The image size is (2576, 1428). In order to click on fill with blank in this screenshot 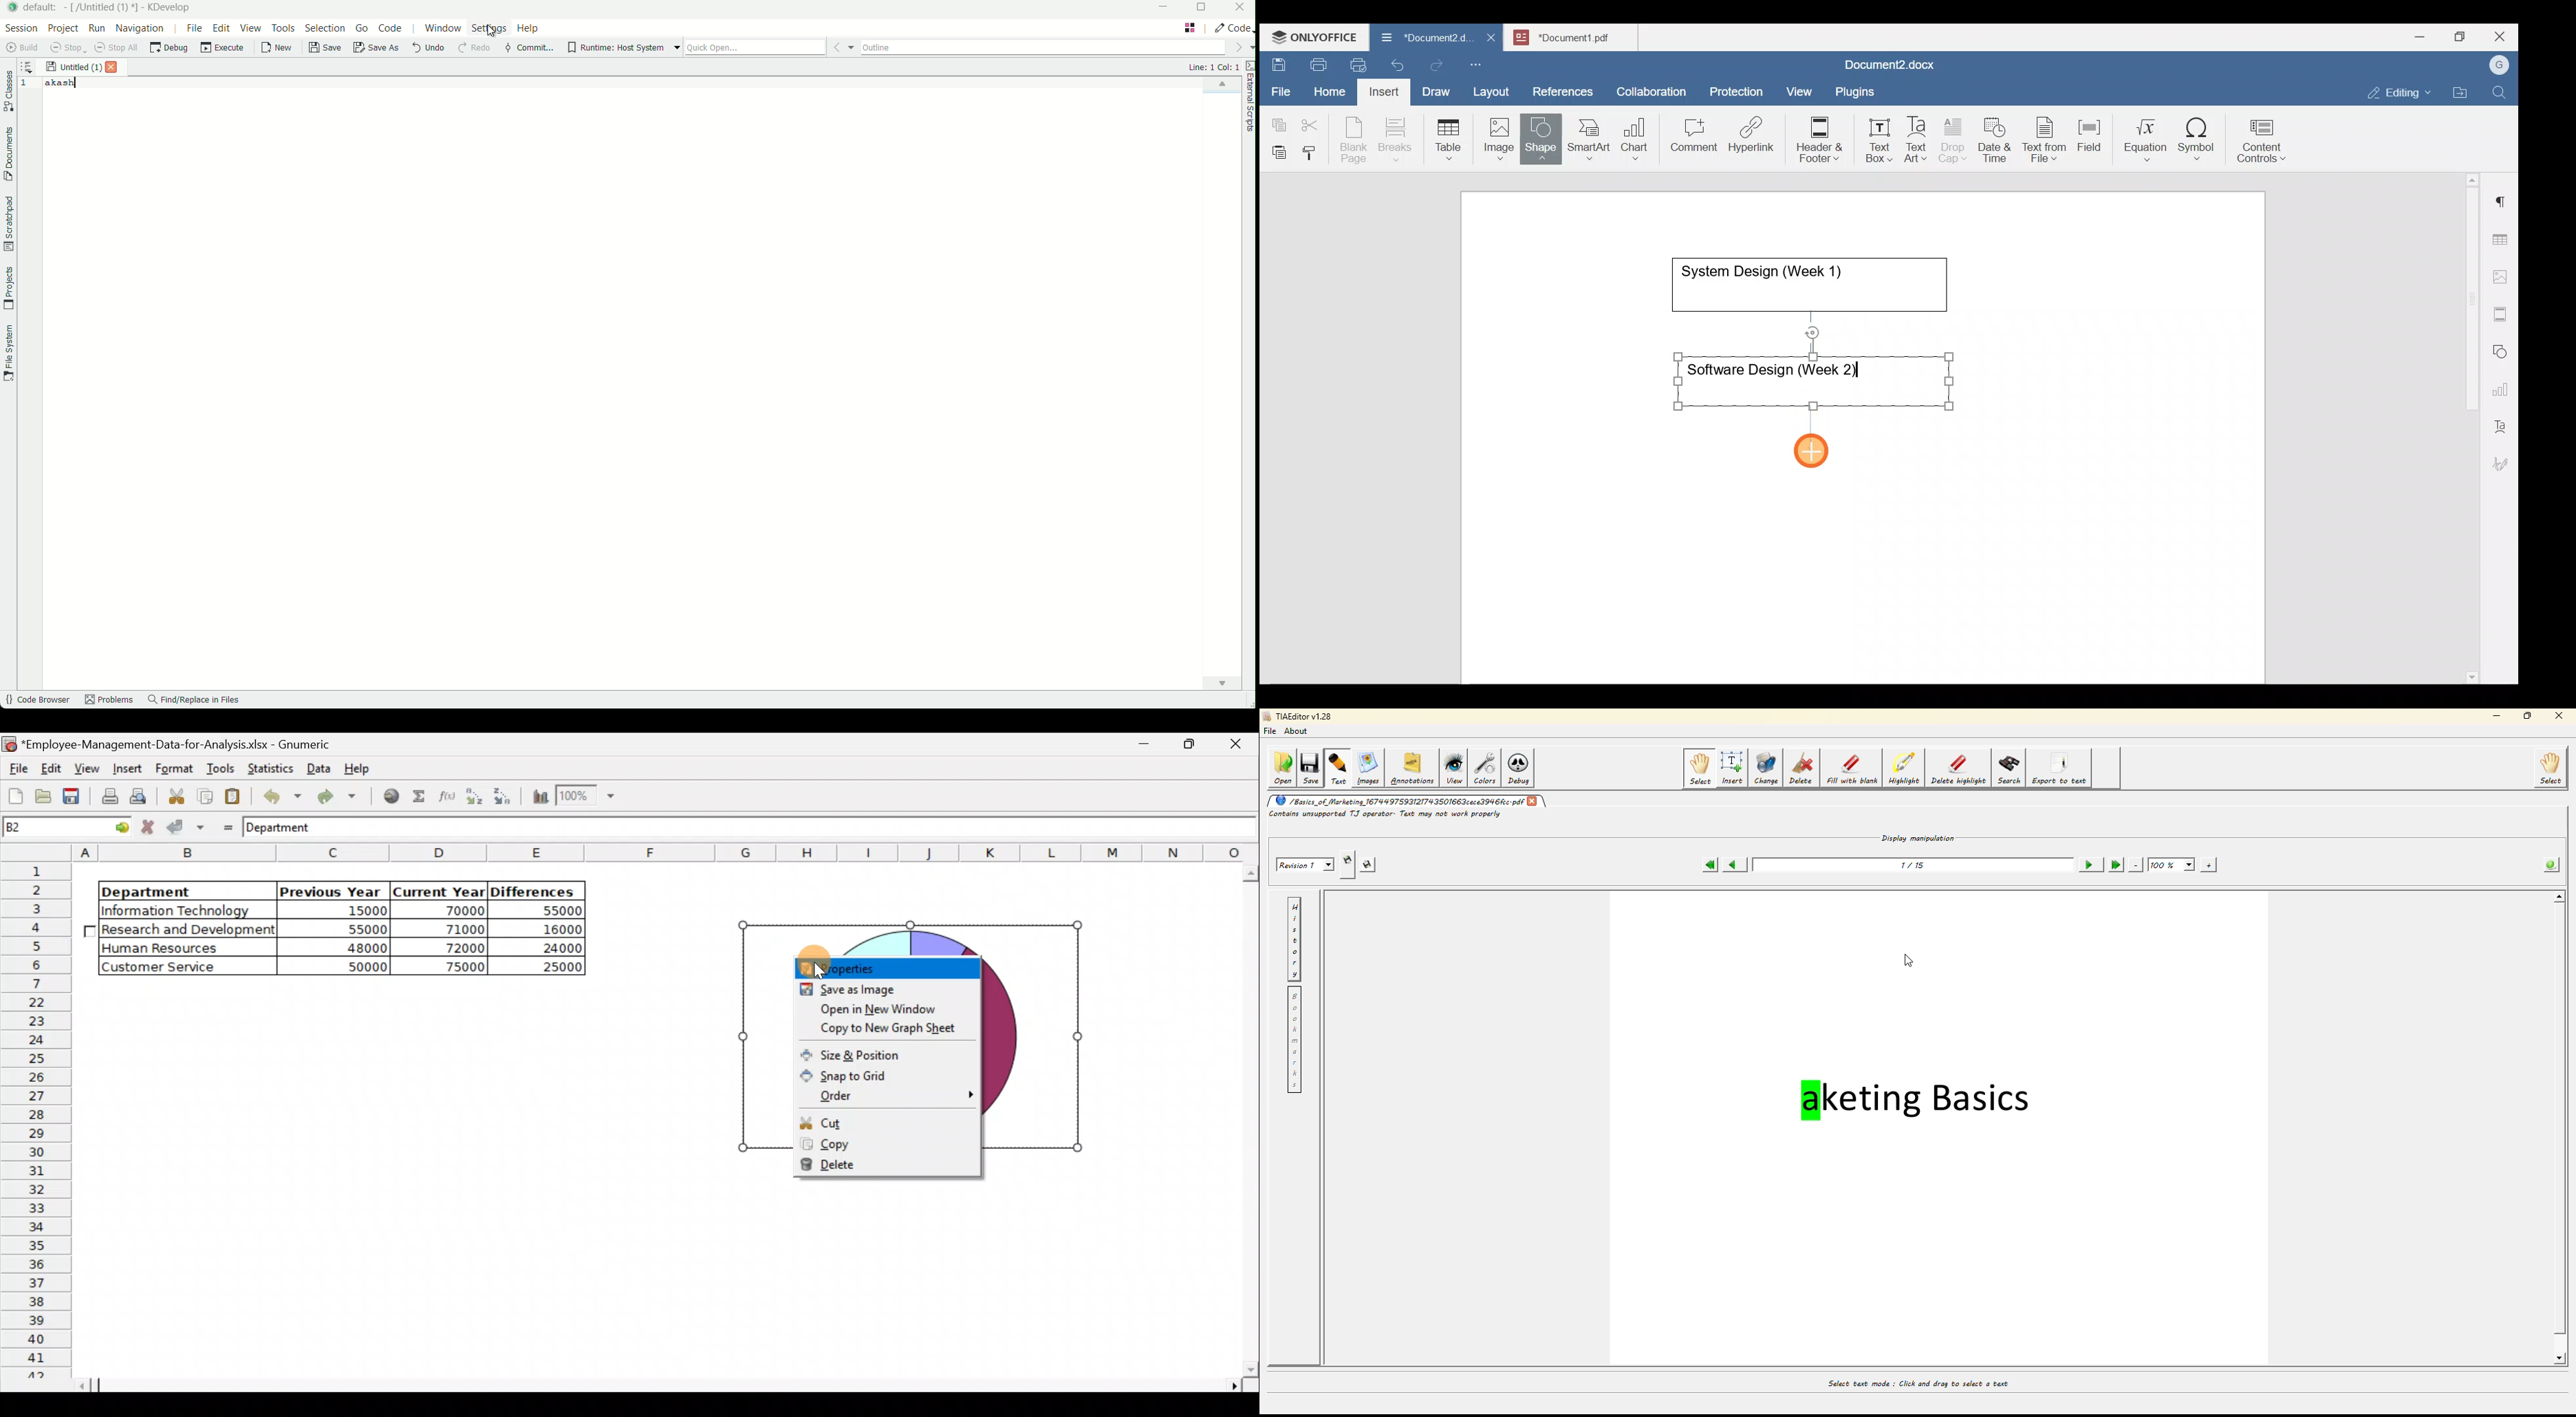, I will do `click(1851, 768)`.